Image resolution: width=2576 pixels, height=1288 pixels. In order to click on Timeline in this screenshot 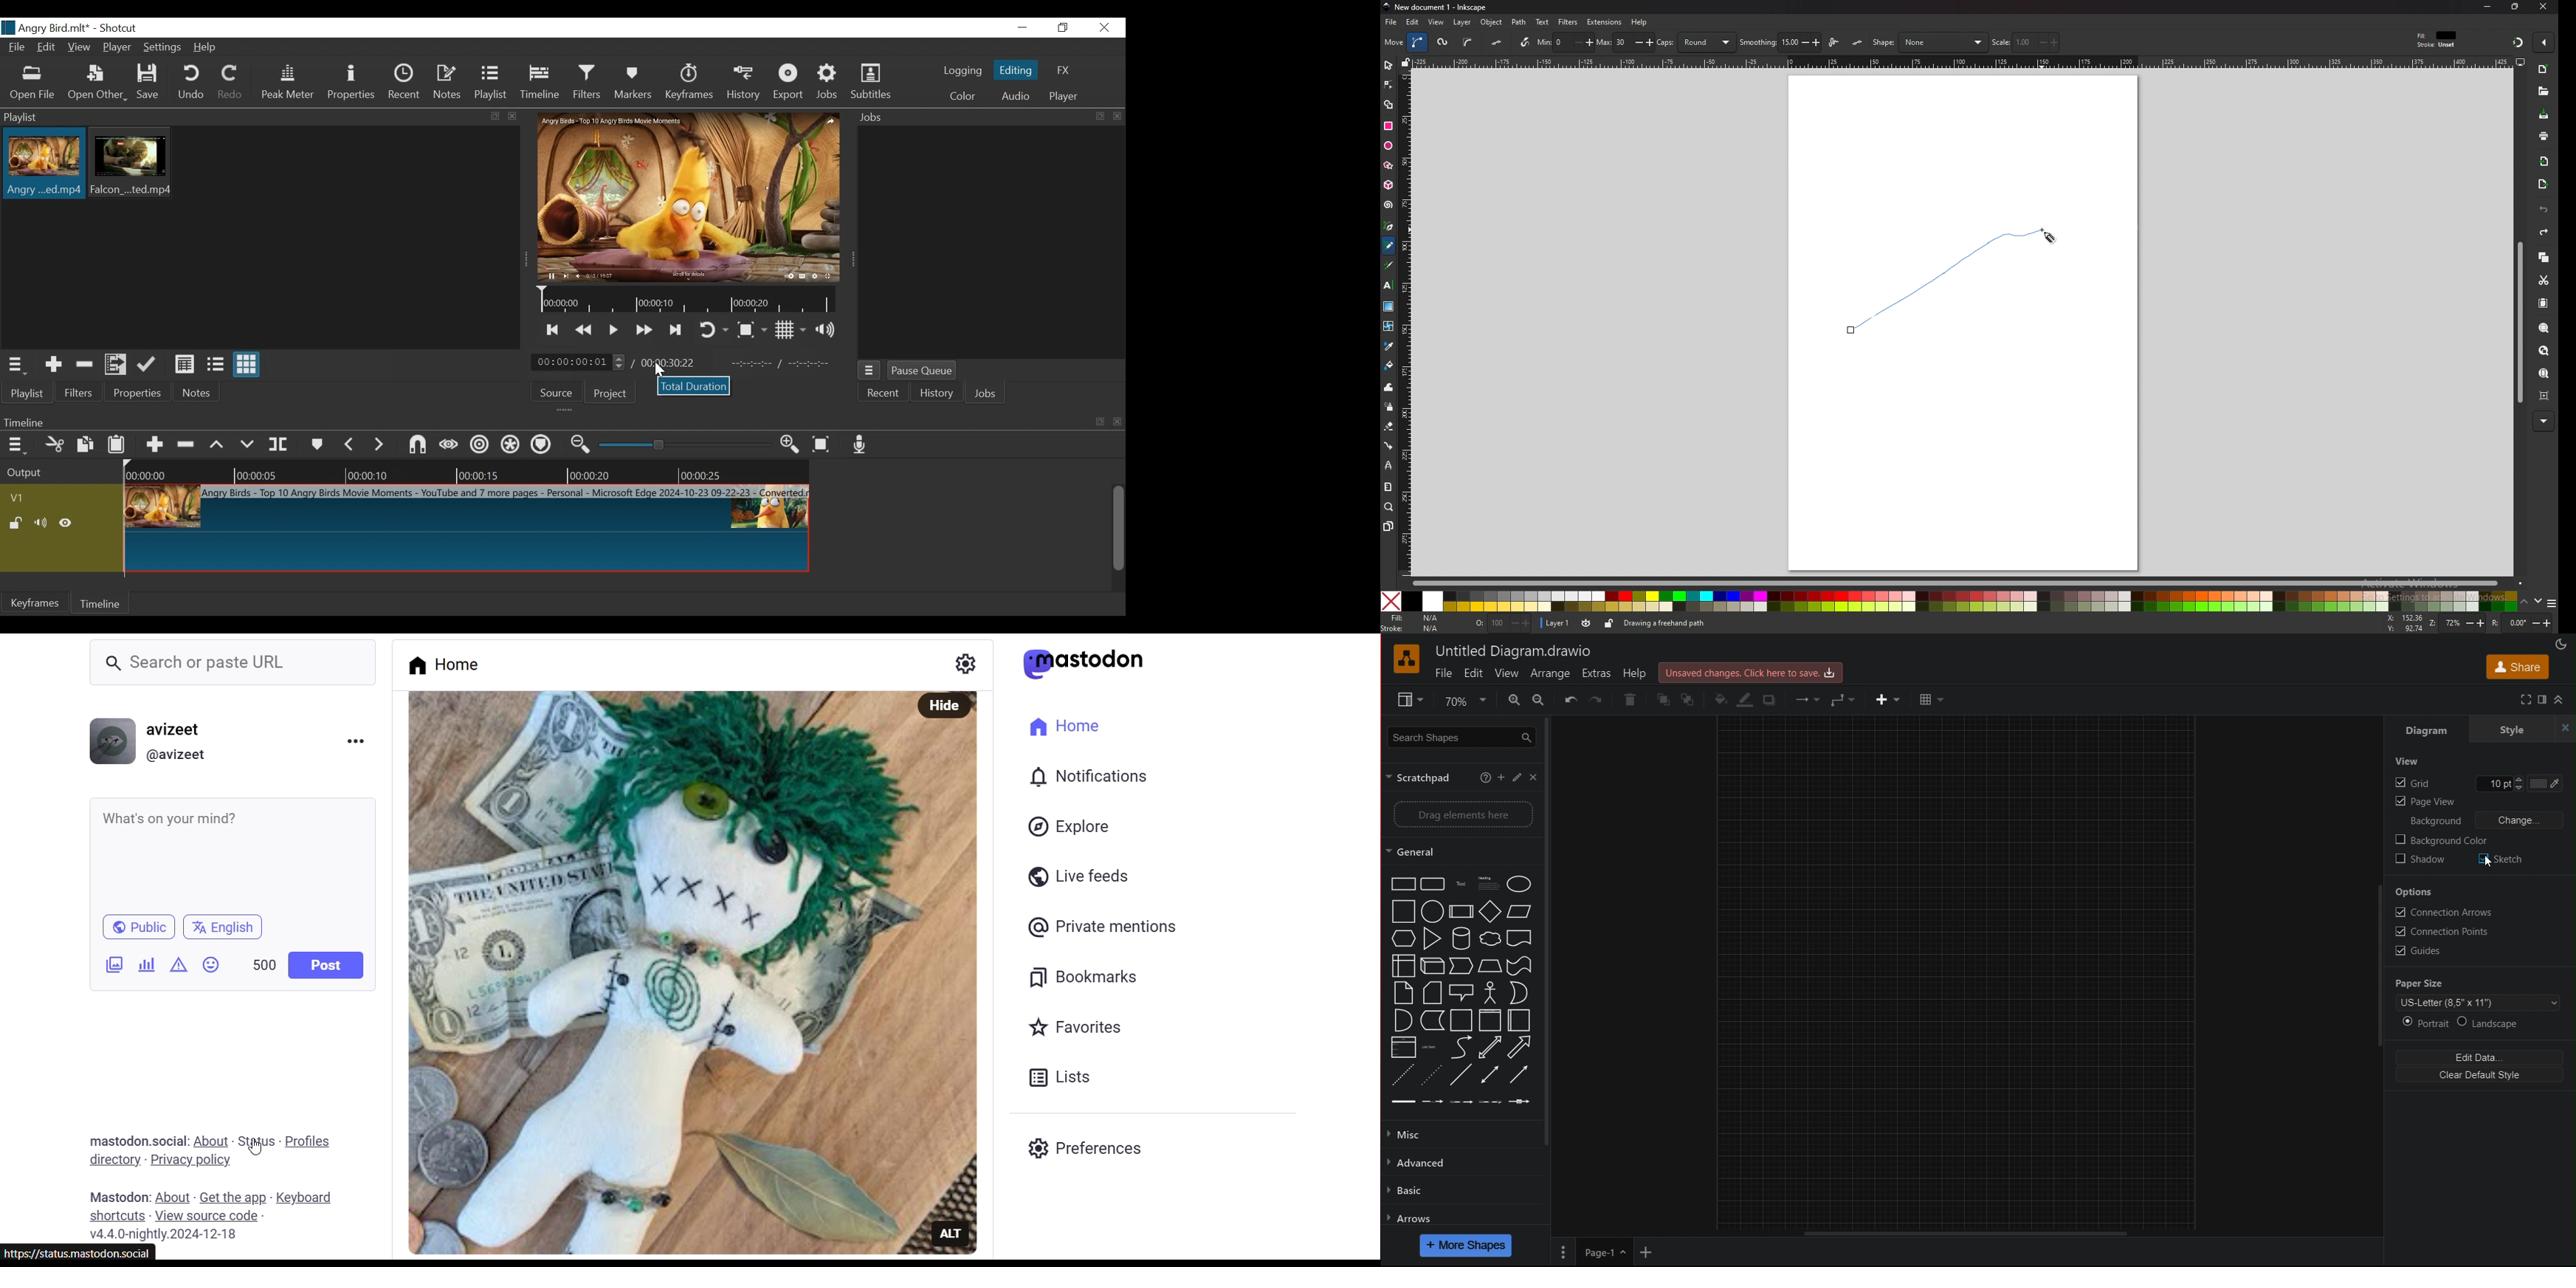, I will do `click(541, 82)`.